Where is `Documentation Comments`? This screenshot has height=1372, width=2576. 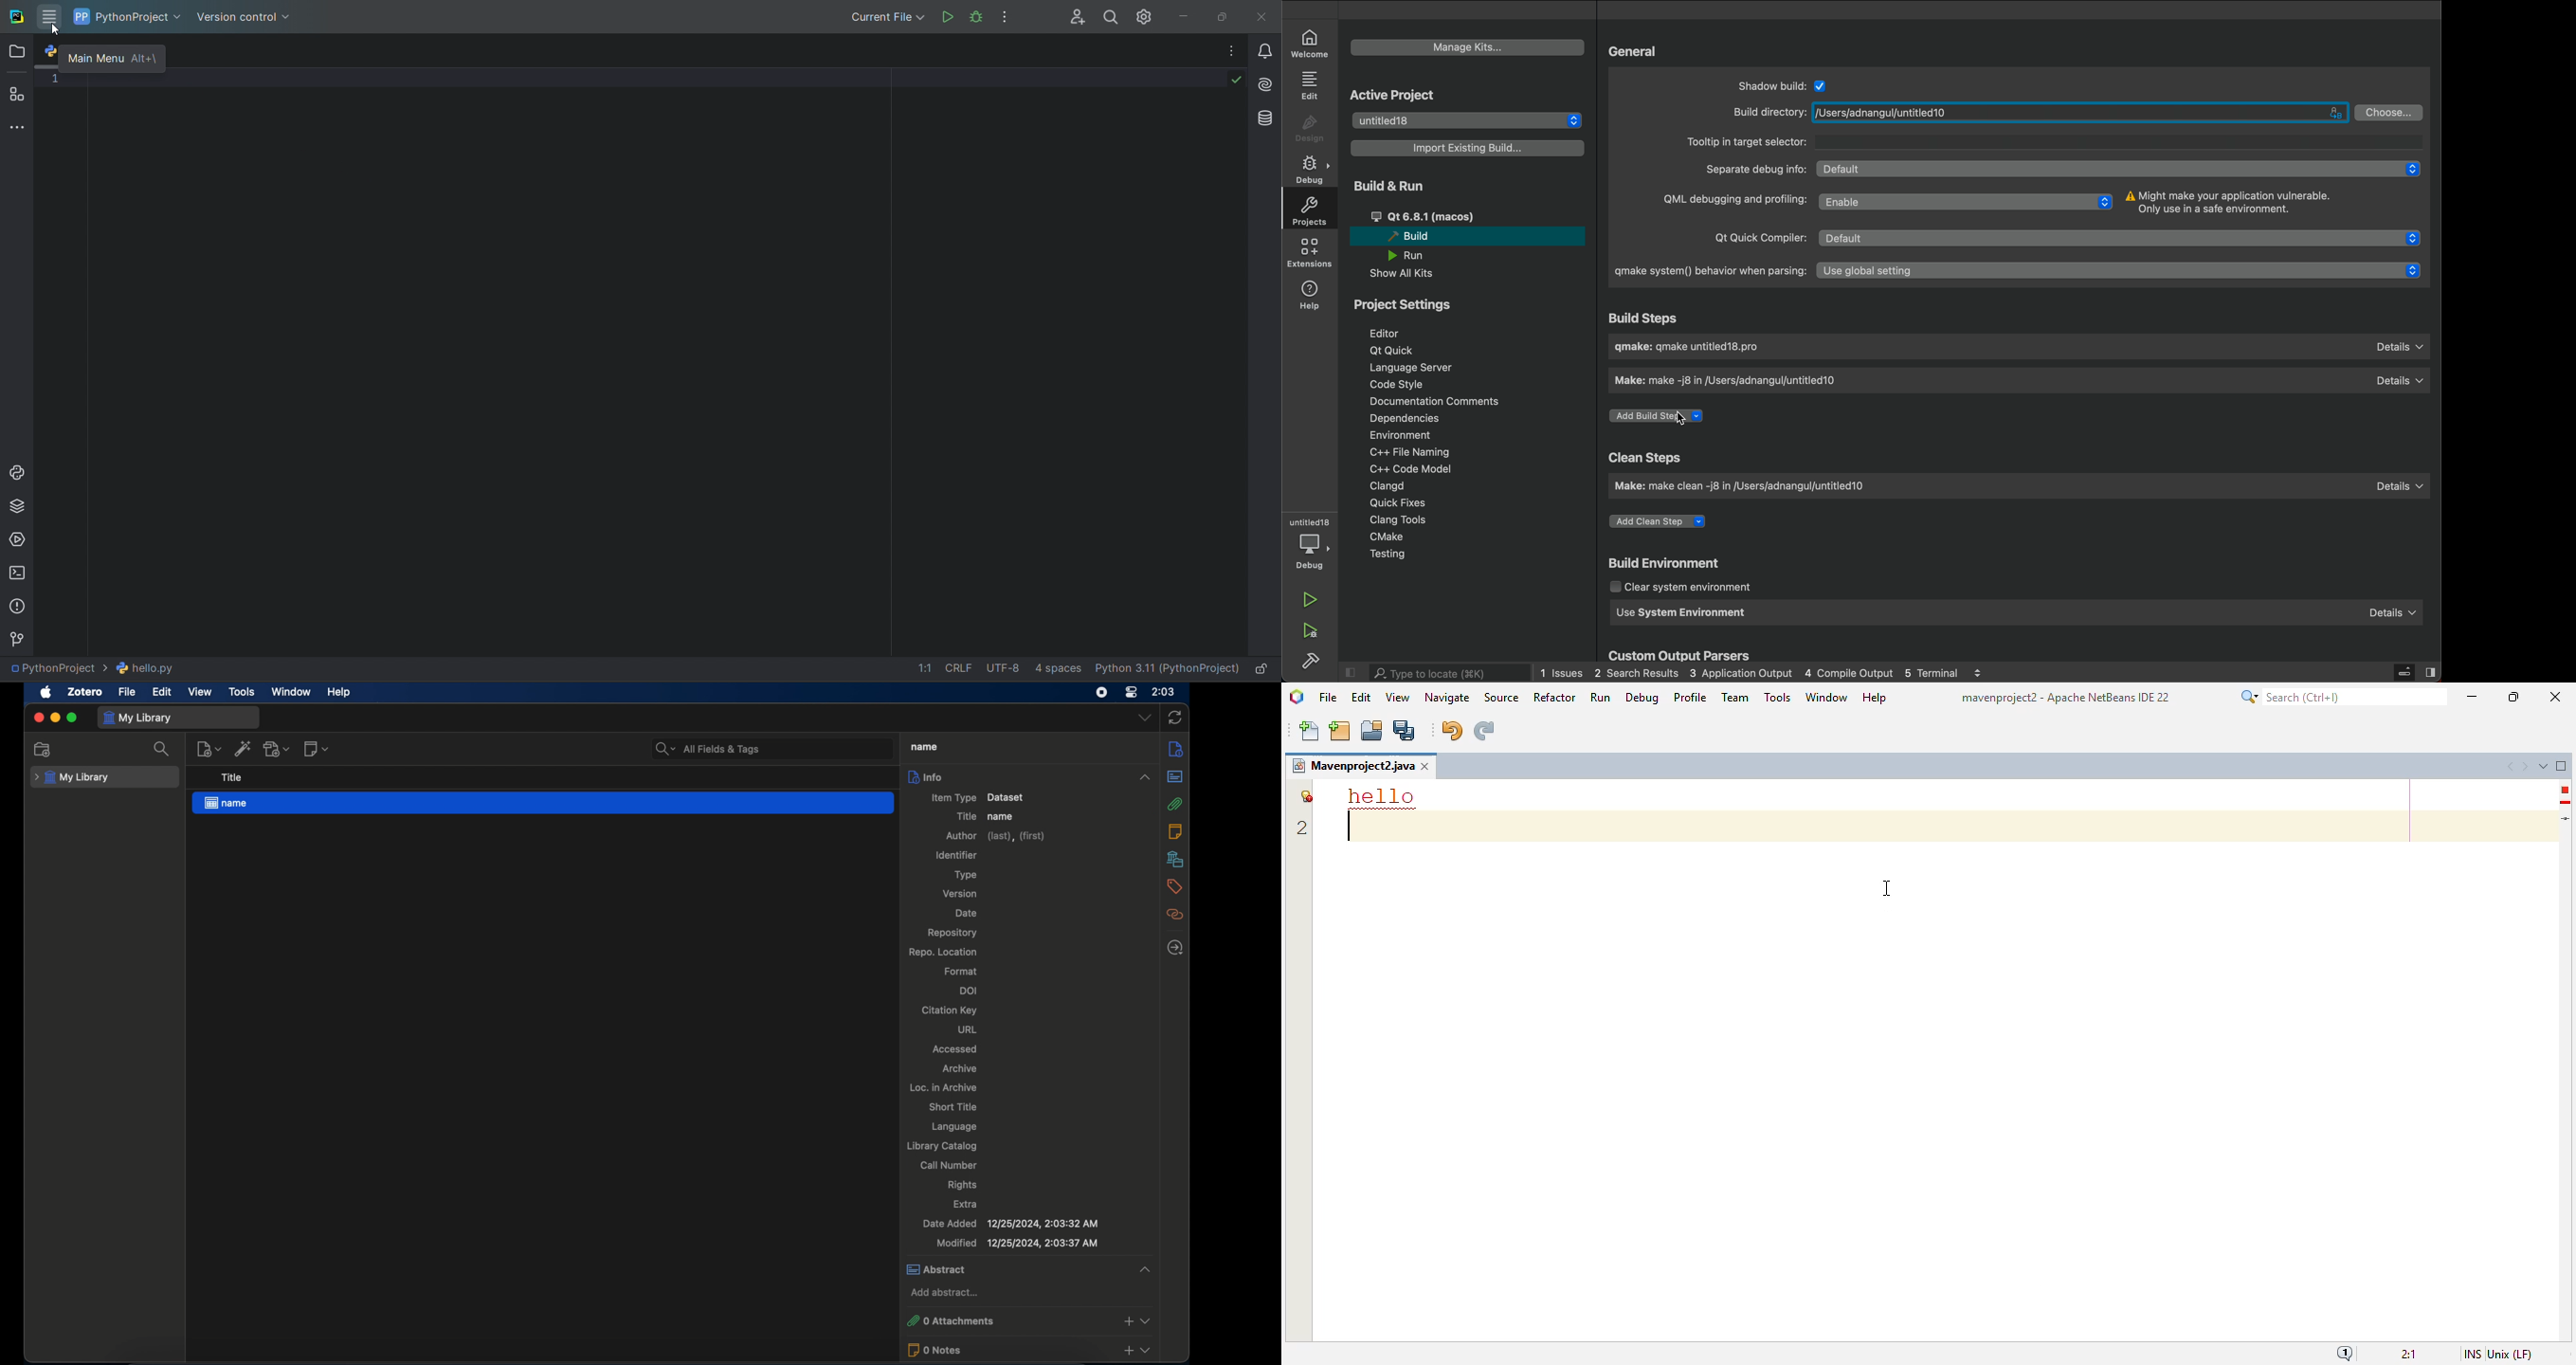 Documentation Comments is located at coordinates (1435, 401).